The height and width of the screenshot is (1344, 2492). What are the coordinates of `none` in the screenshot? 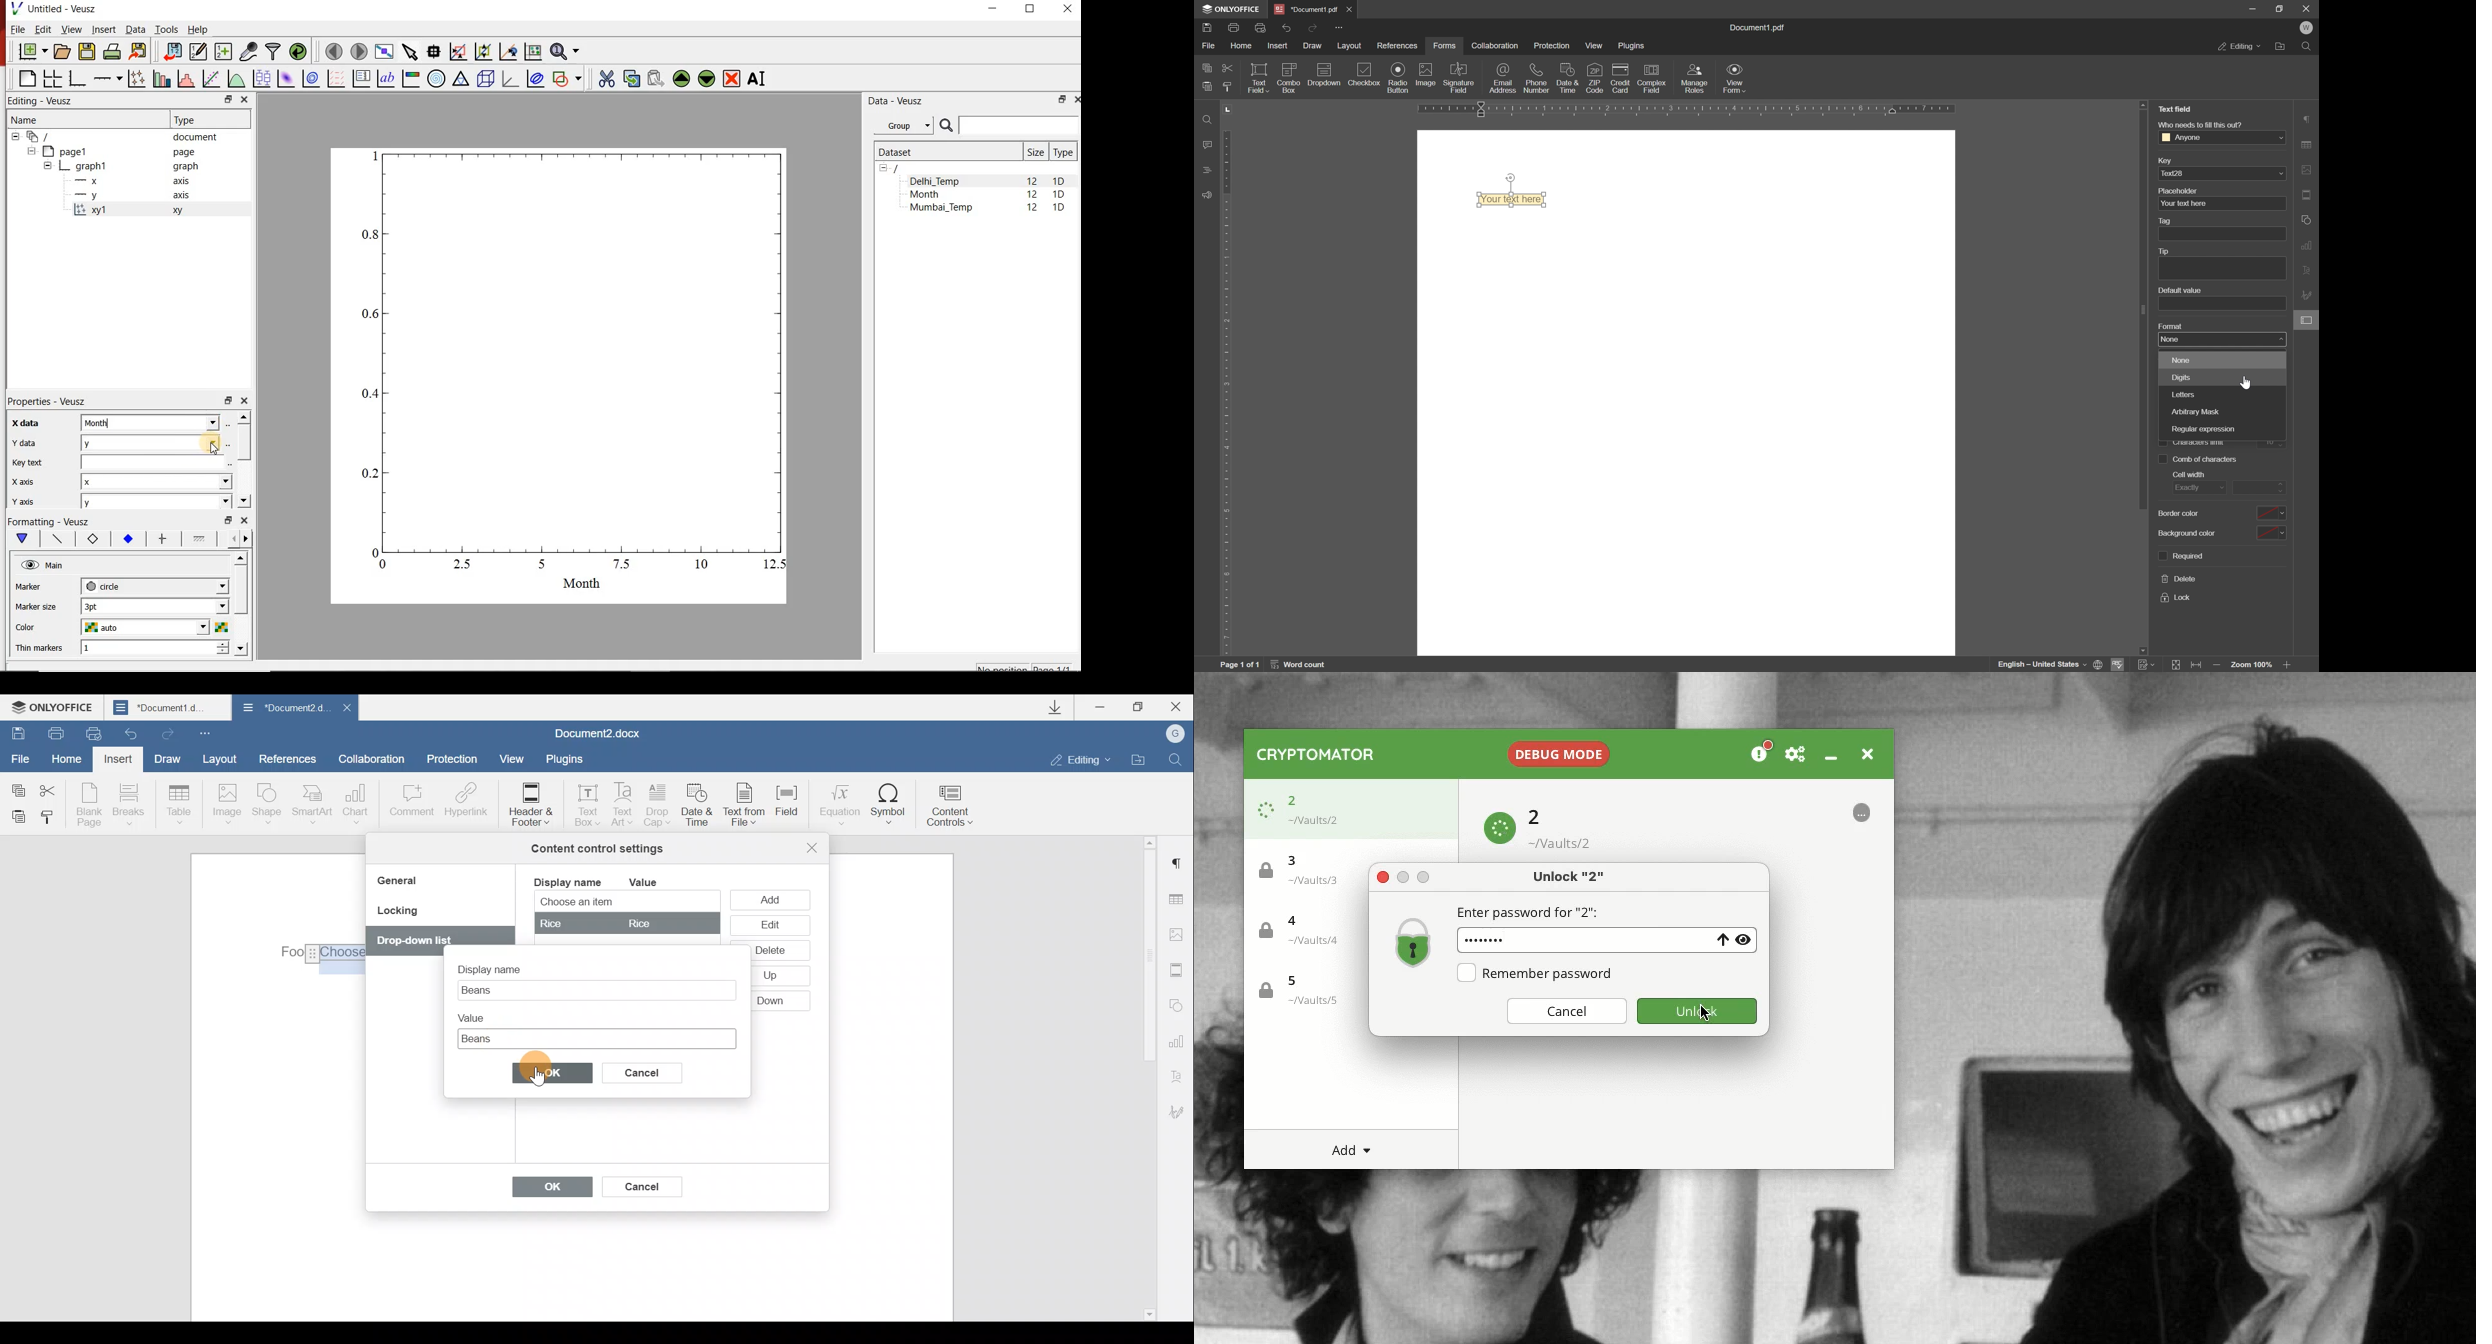 It's located at (2222, 339).